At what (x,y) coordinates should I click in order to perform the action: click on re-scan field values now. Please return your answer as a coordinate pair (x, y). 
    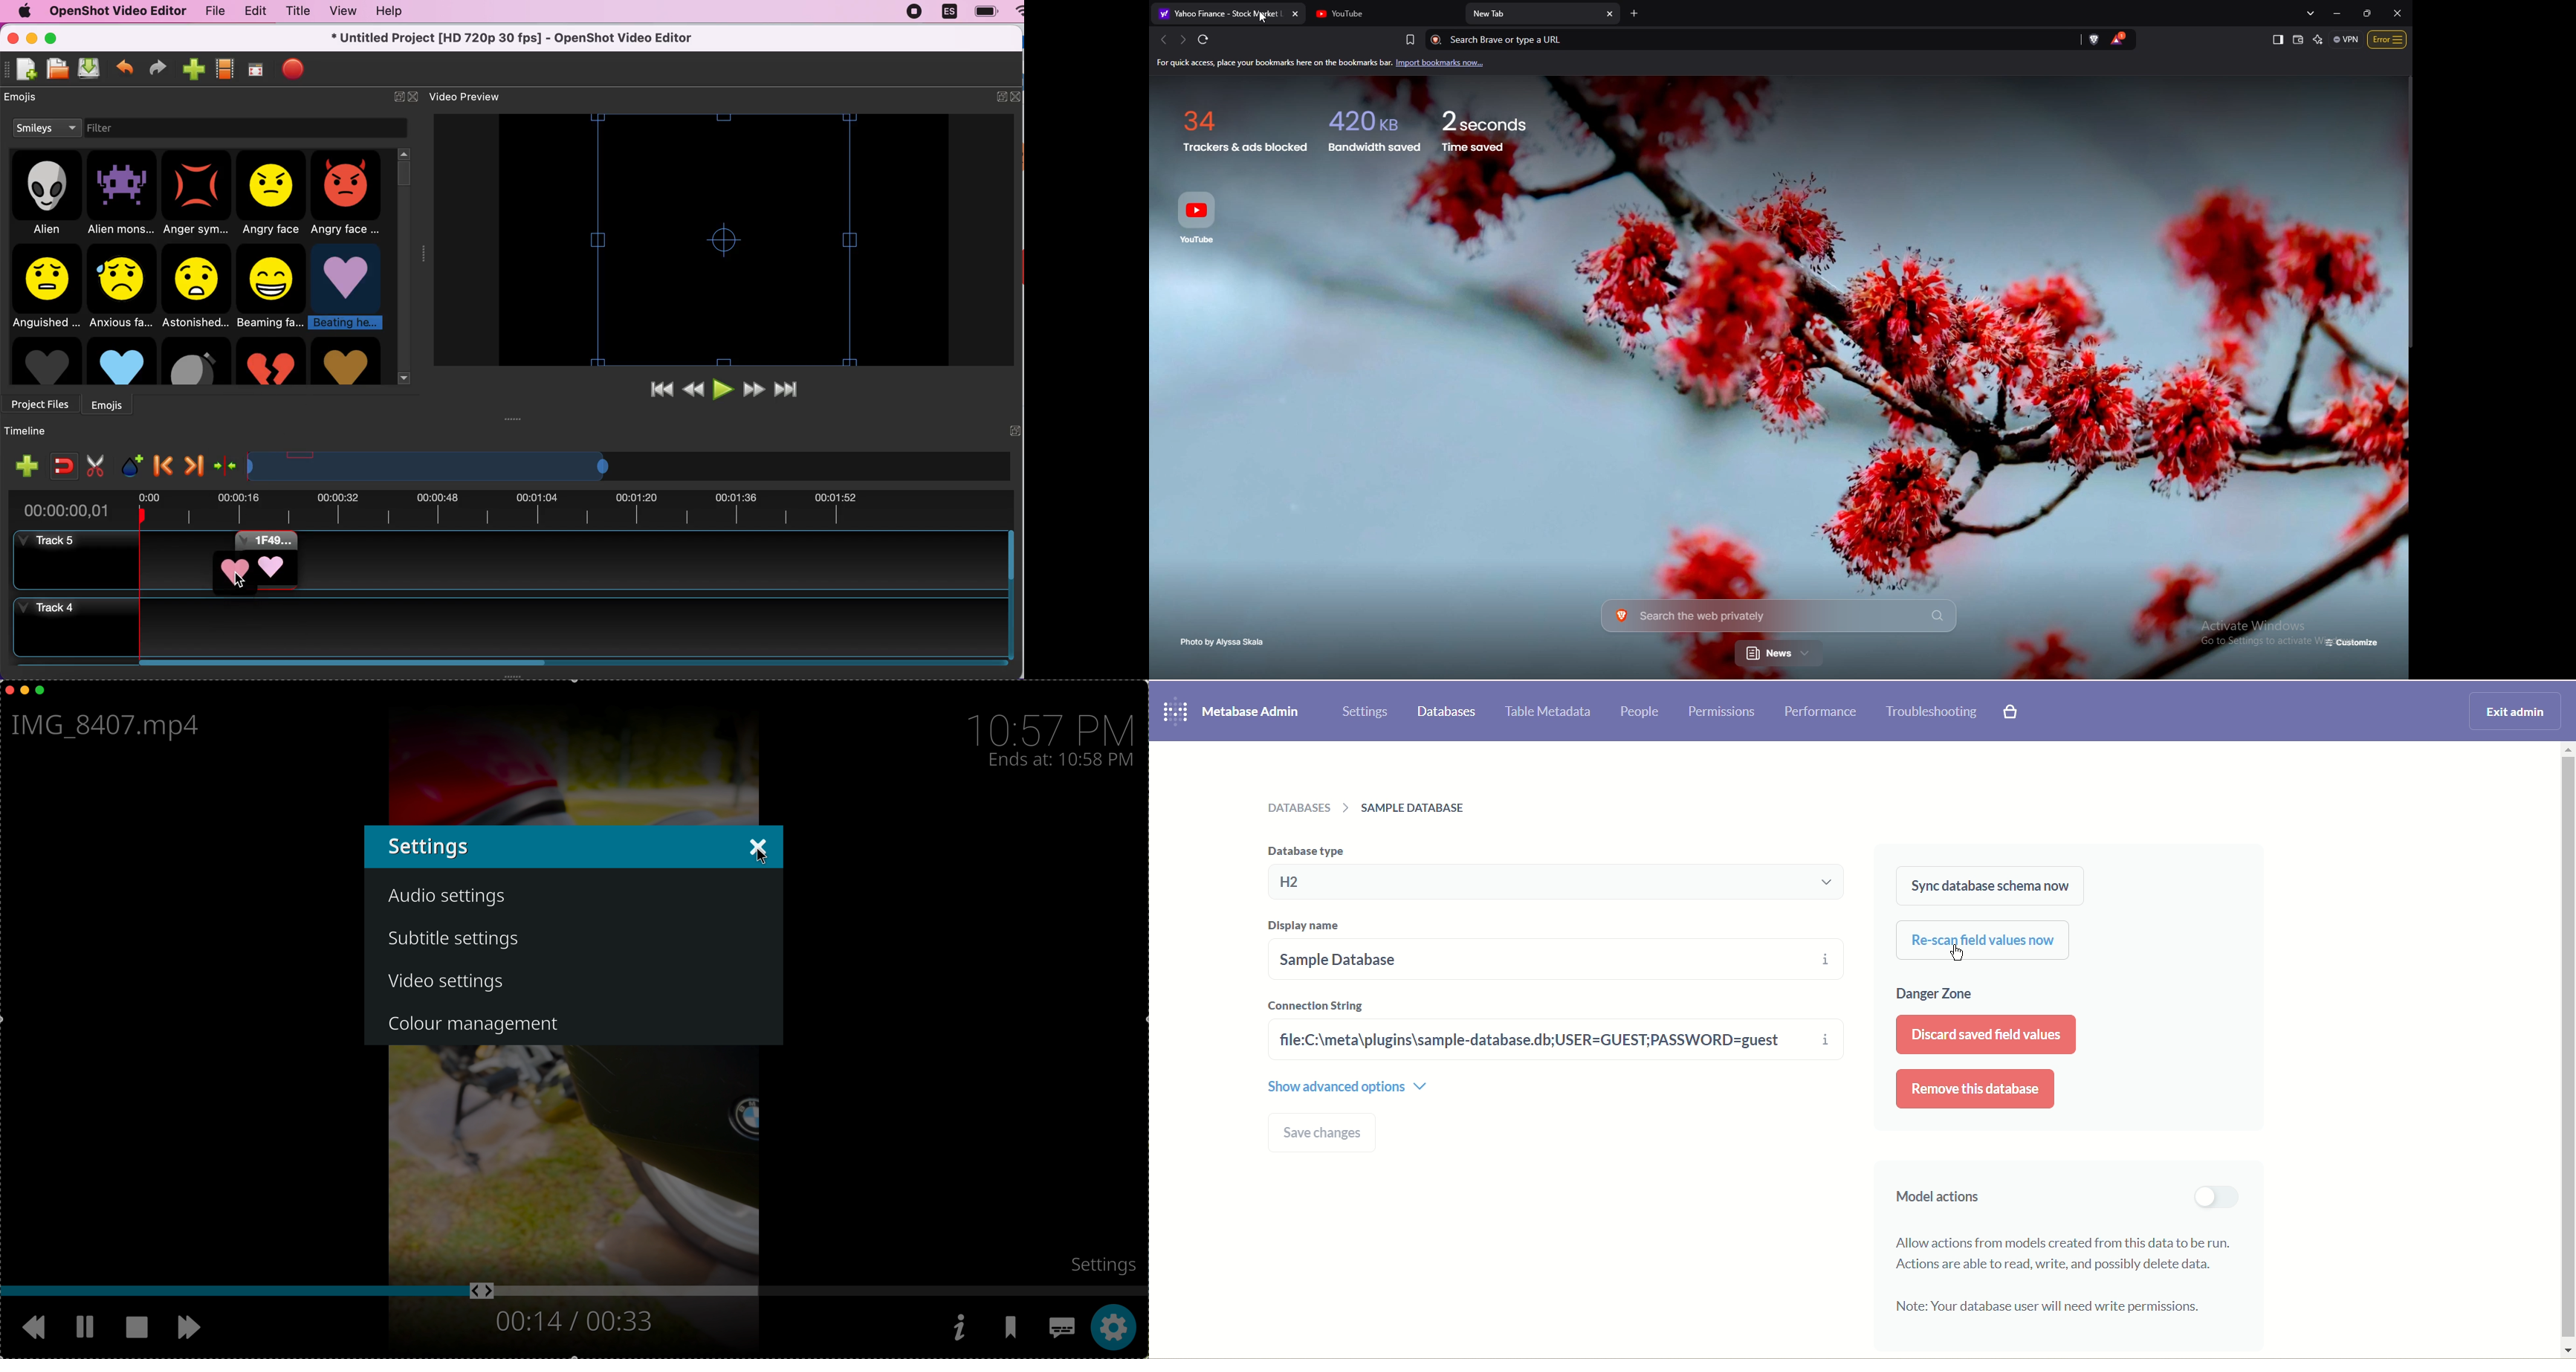
    Looking at the image, I should click on (1984, 941).